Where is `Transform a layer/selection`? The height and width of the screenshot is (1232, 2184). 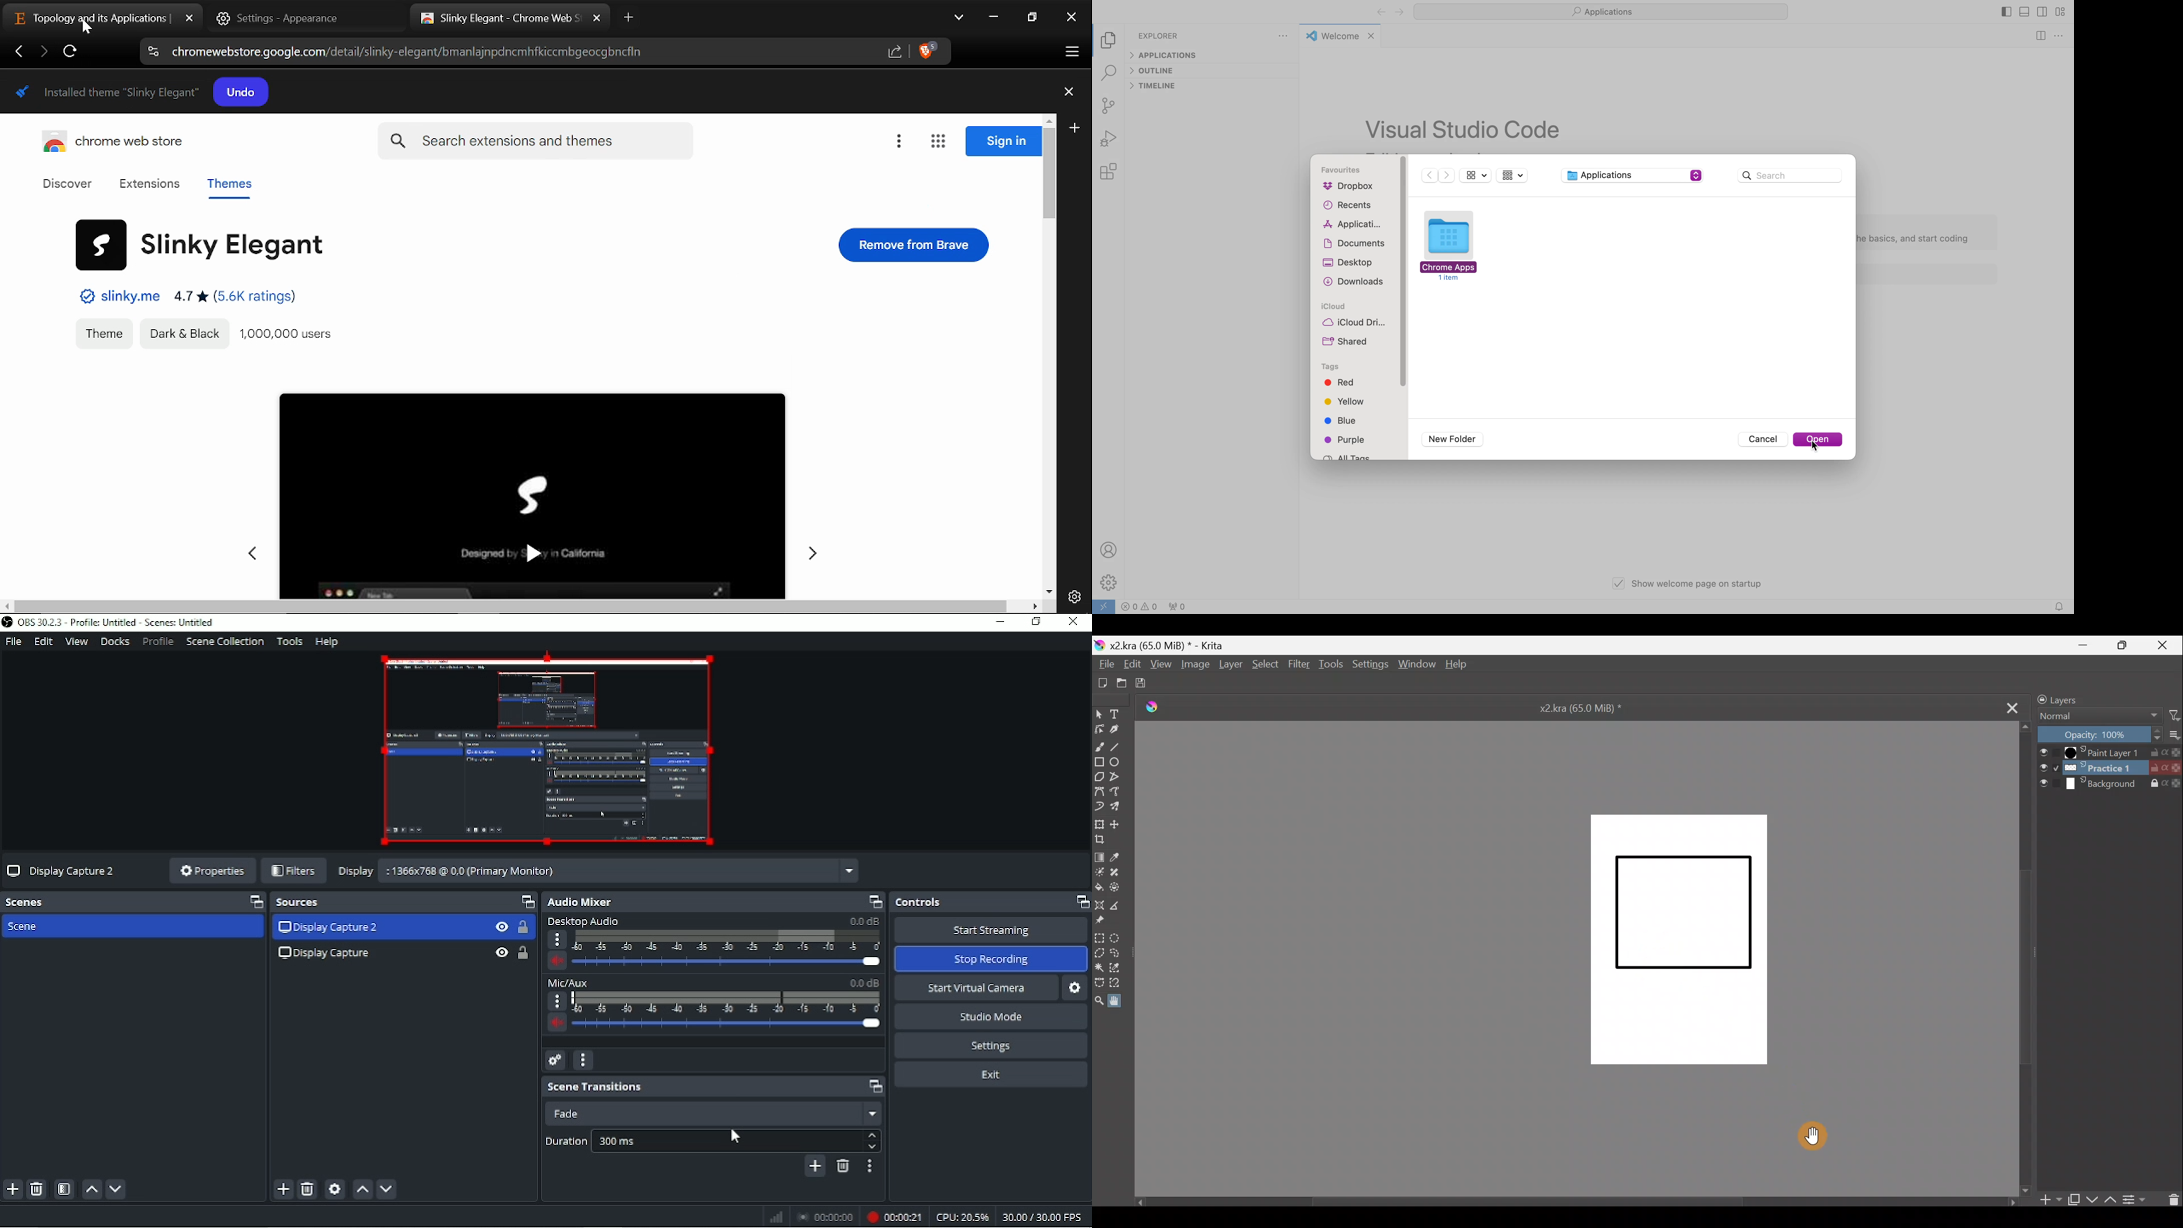 Transform a layer/selection is located at coordinates (1099, 823).